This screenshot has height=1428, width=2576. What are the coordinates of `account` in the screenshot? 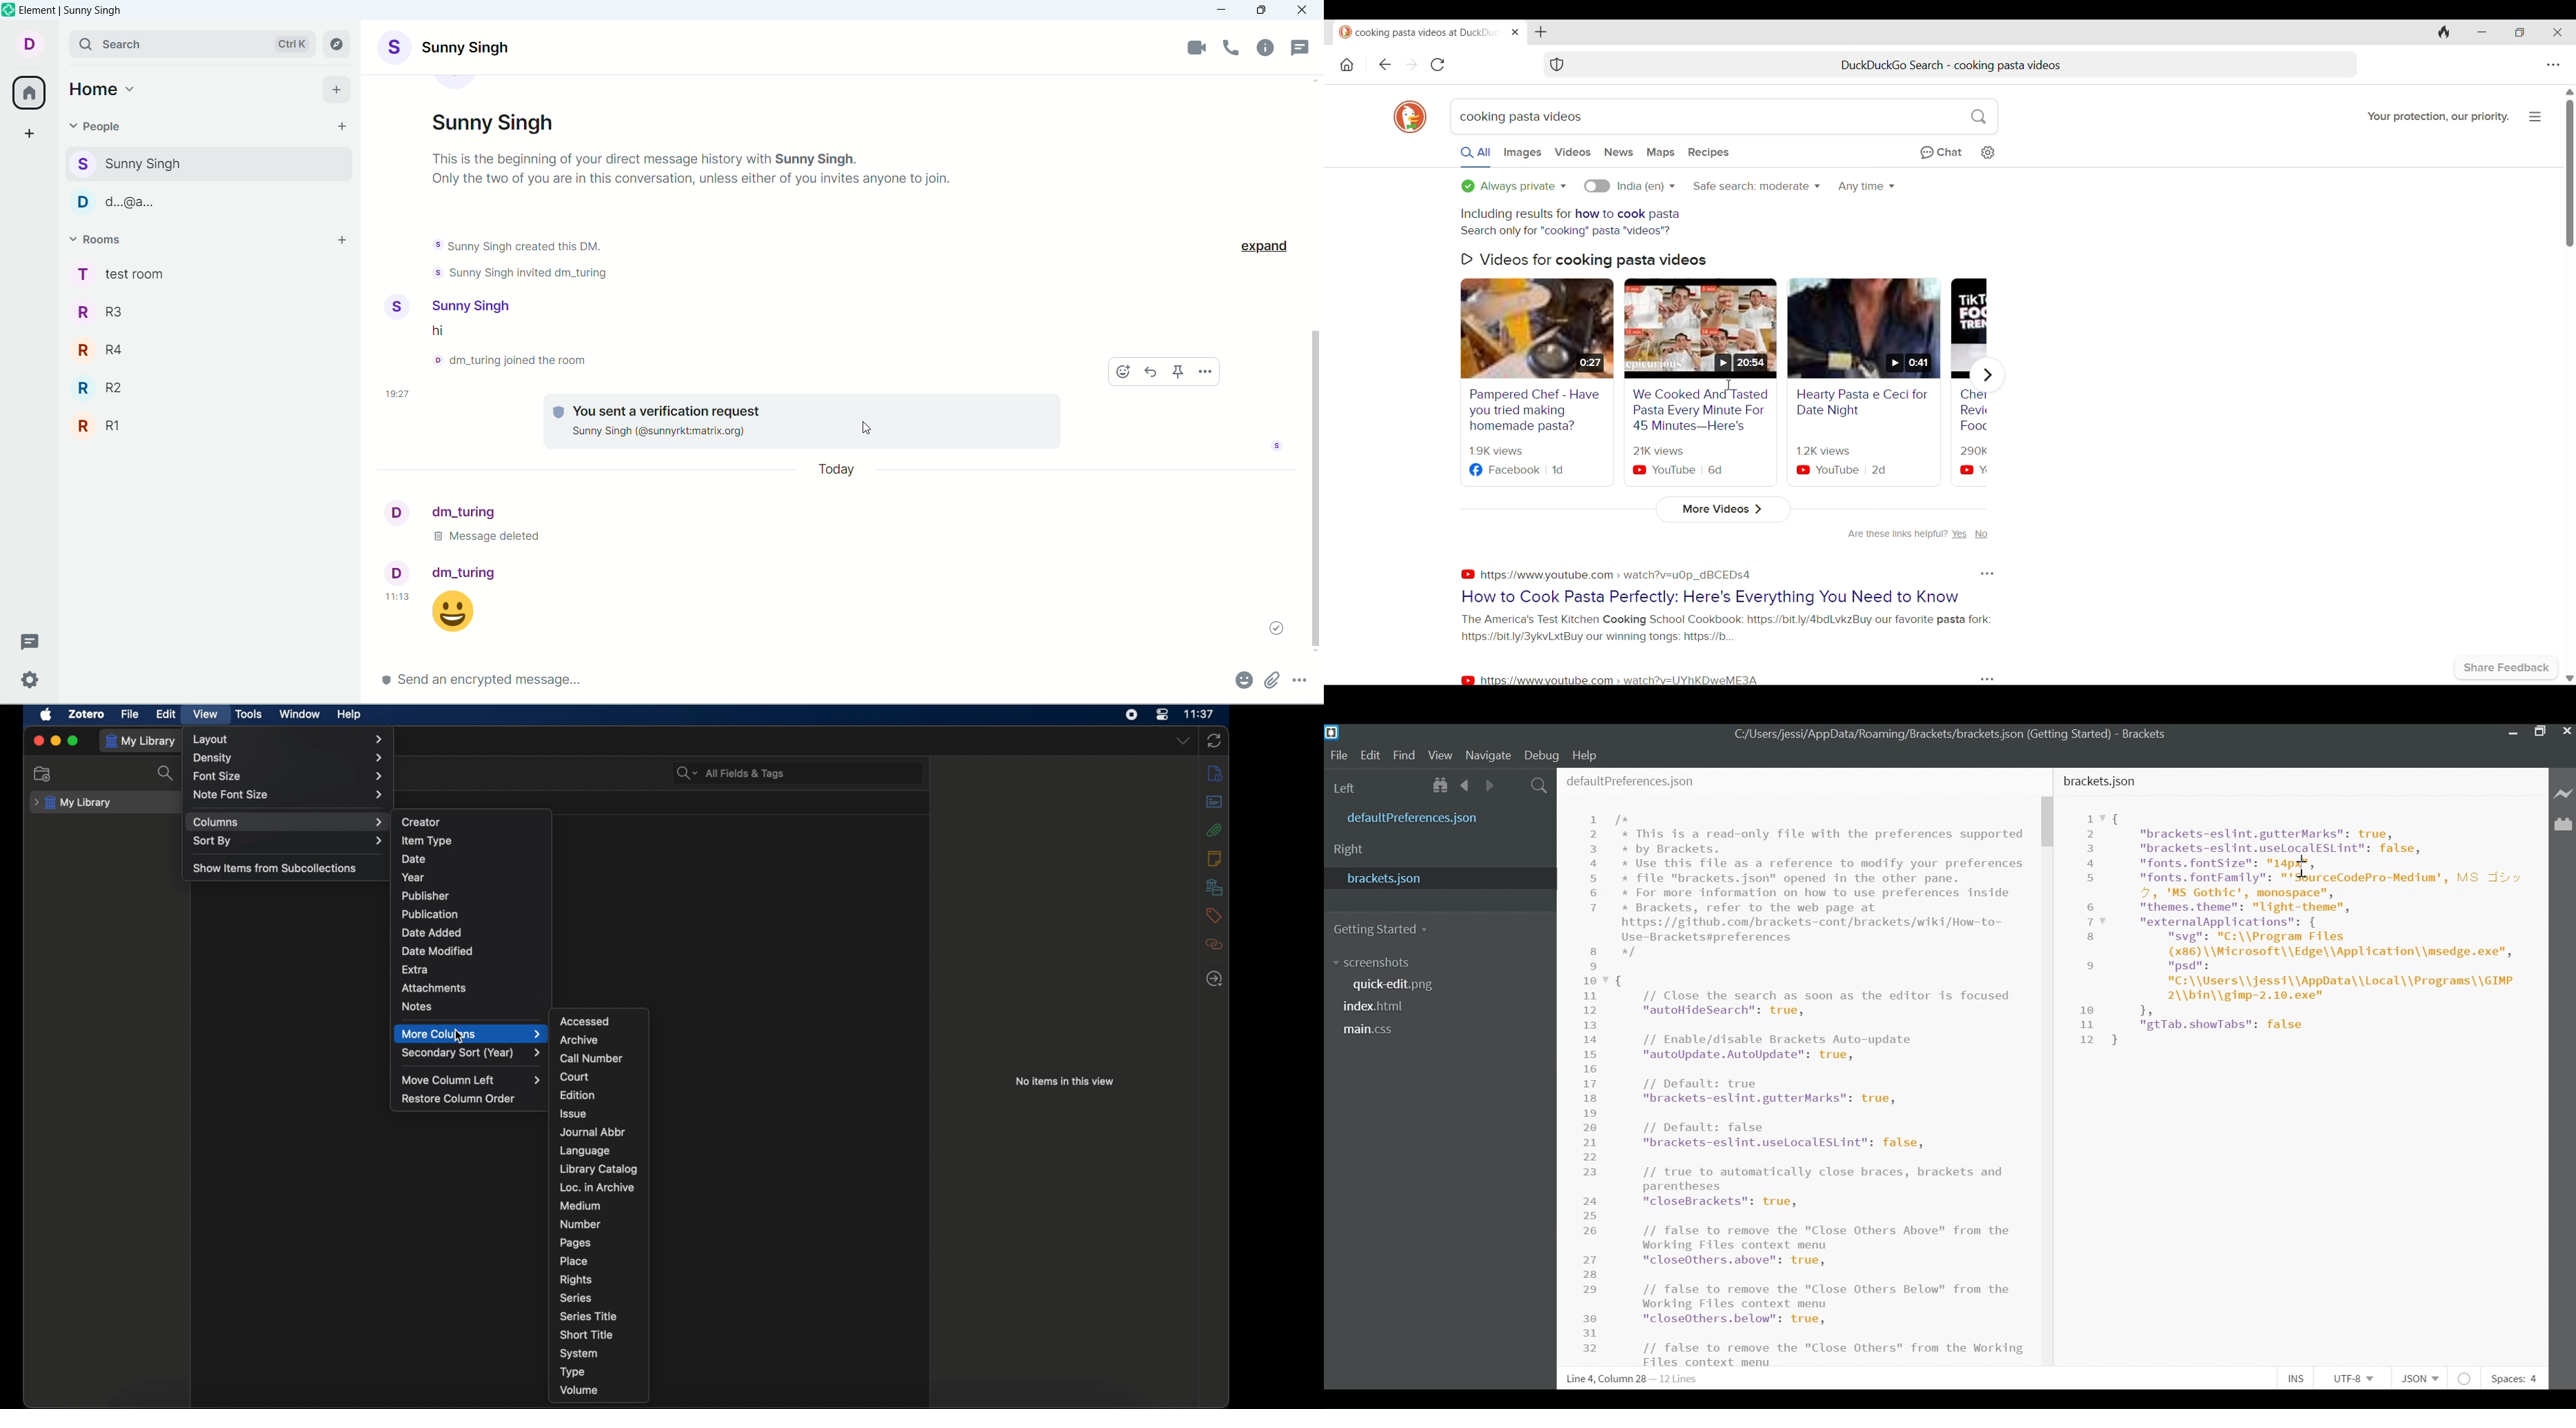 It's located at (446, 46).